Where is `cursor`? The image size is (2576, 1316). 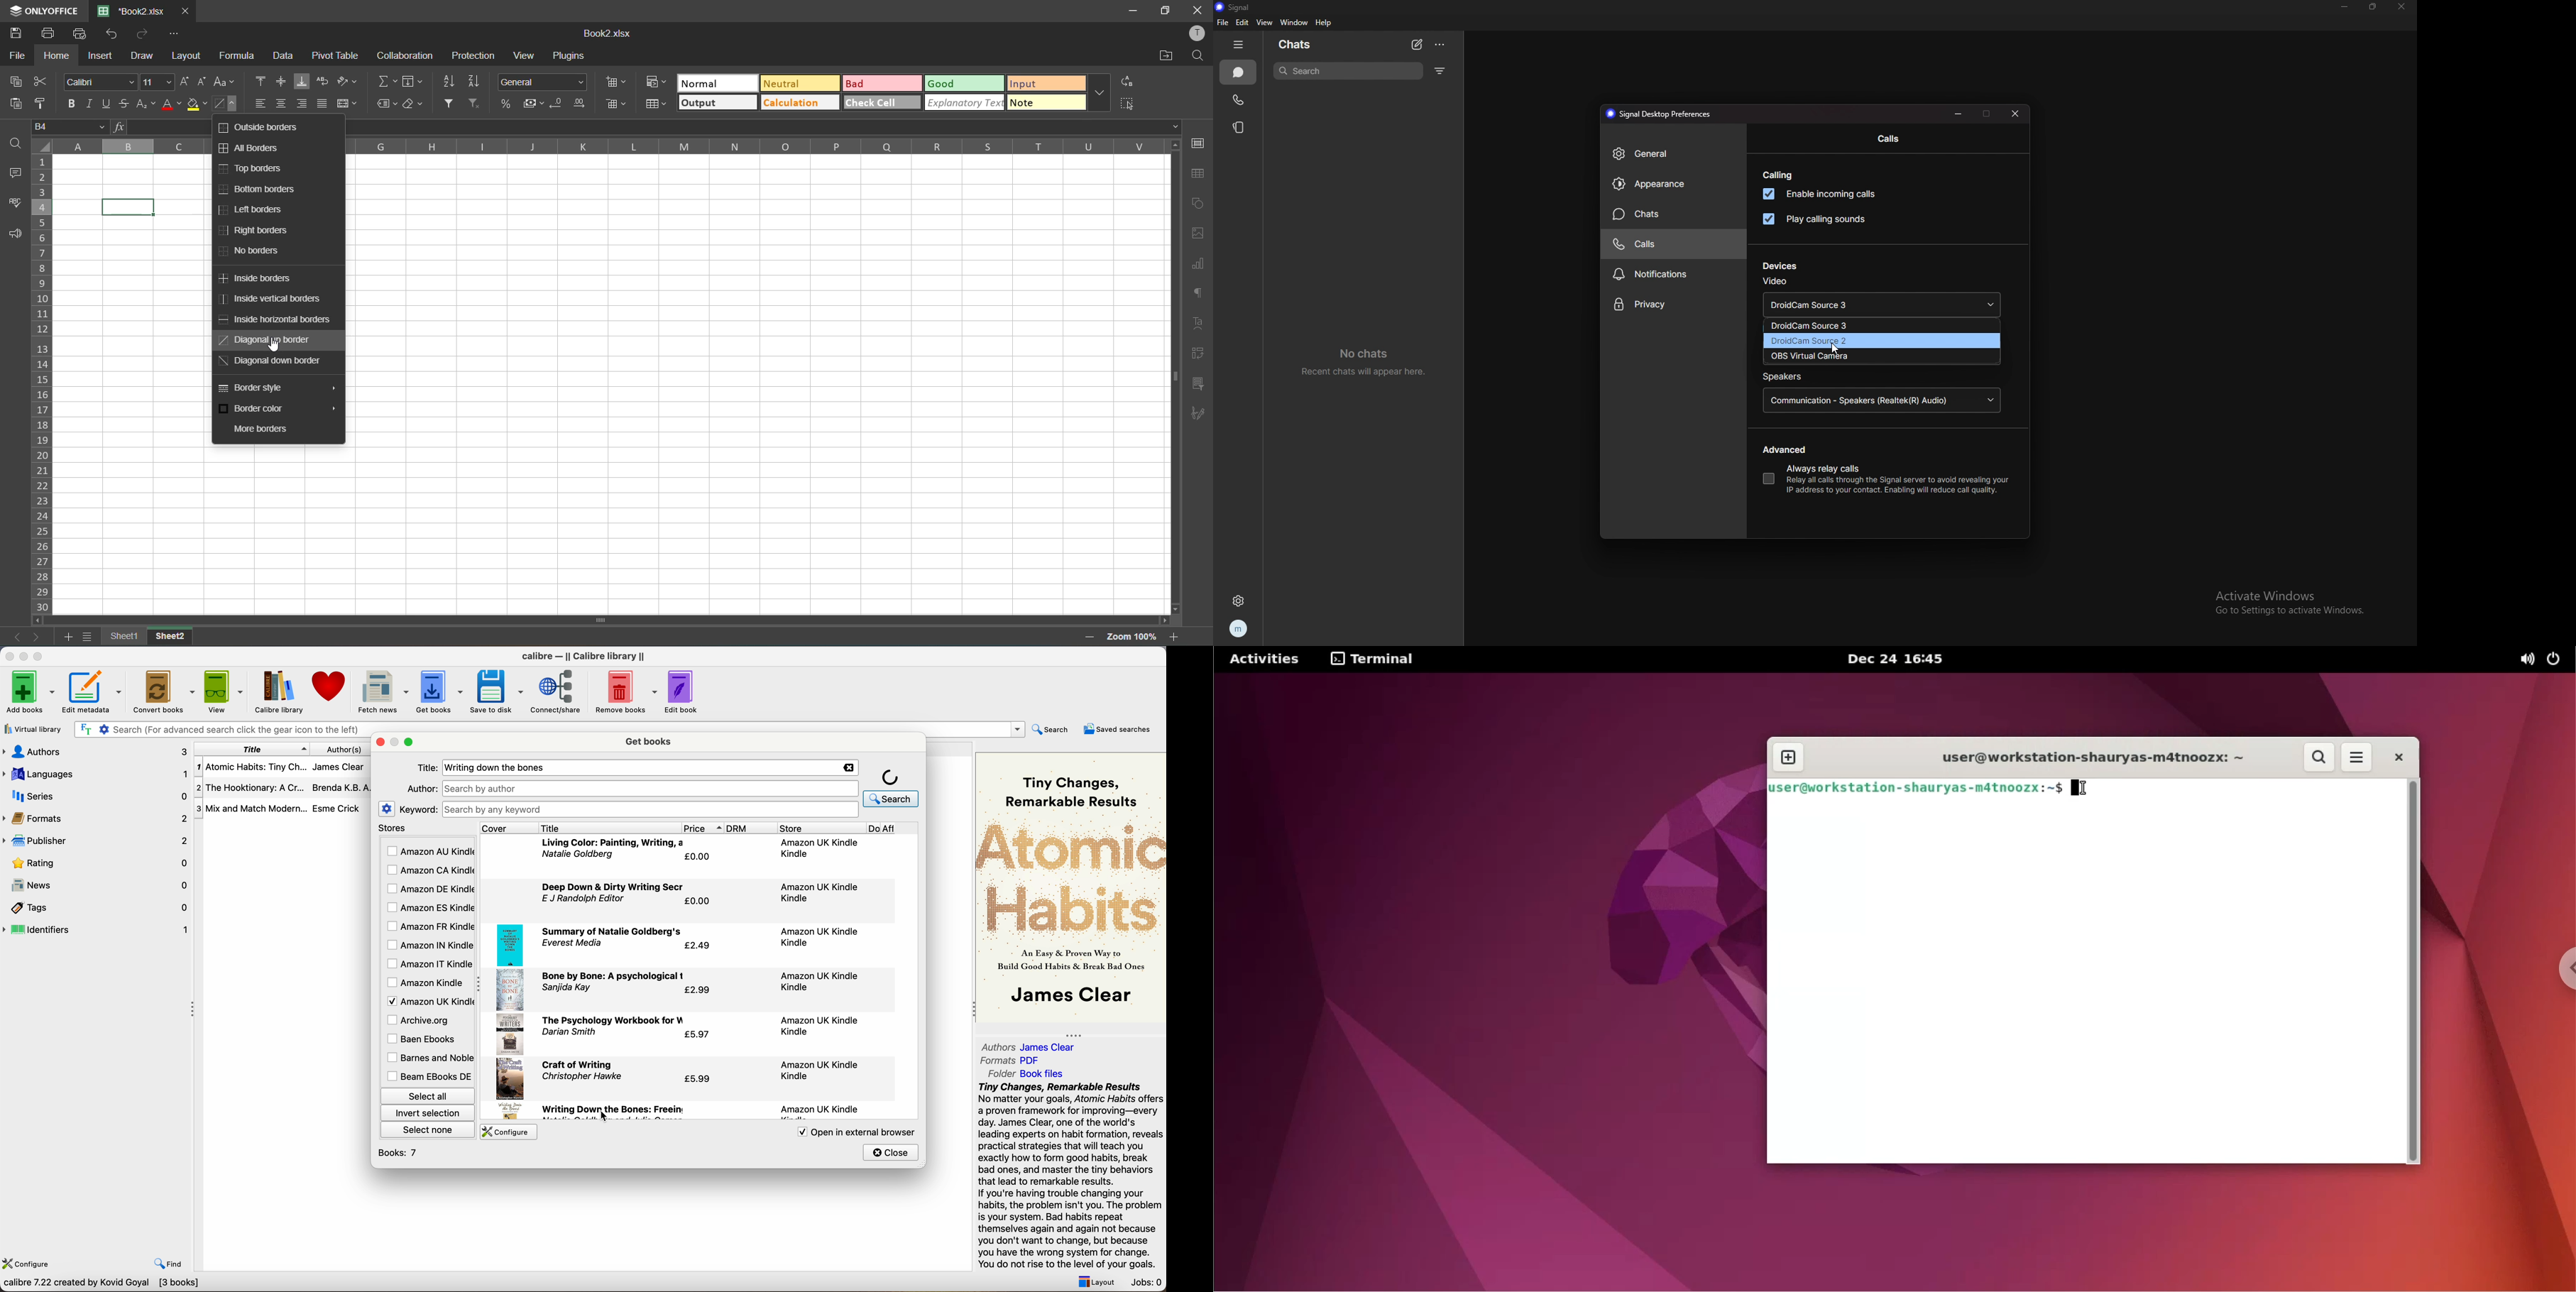 cursor is located at coordinates (604, 1118).